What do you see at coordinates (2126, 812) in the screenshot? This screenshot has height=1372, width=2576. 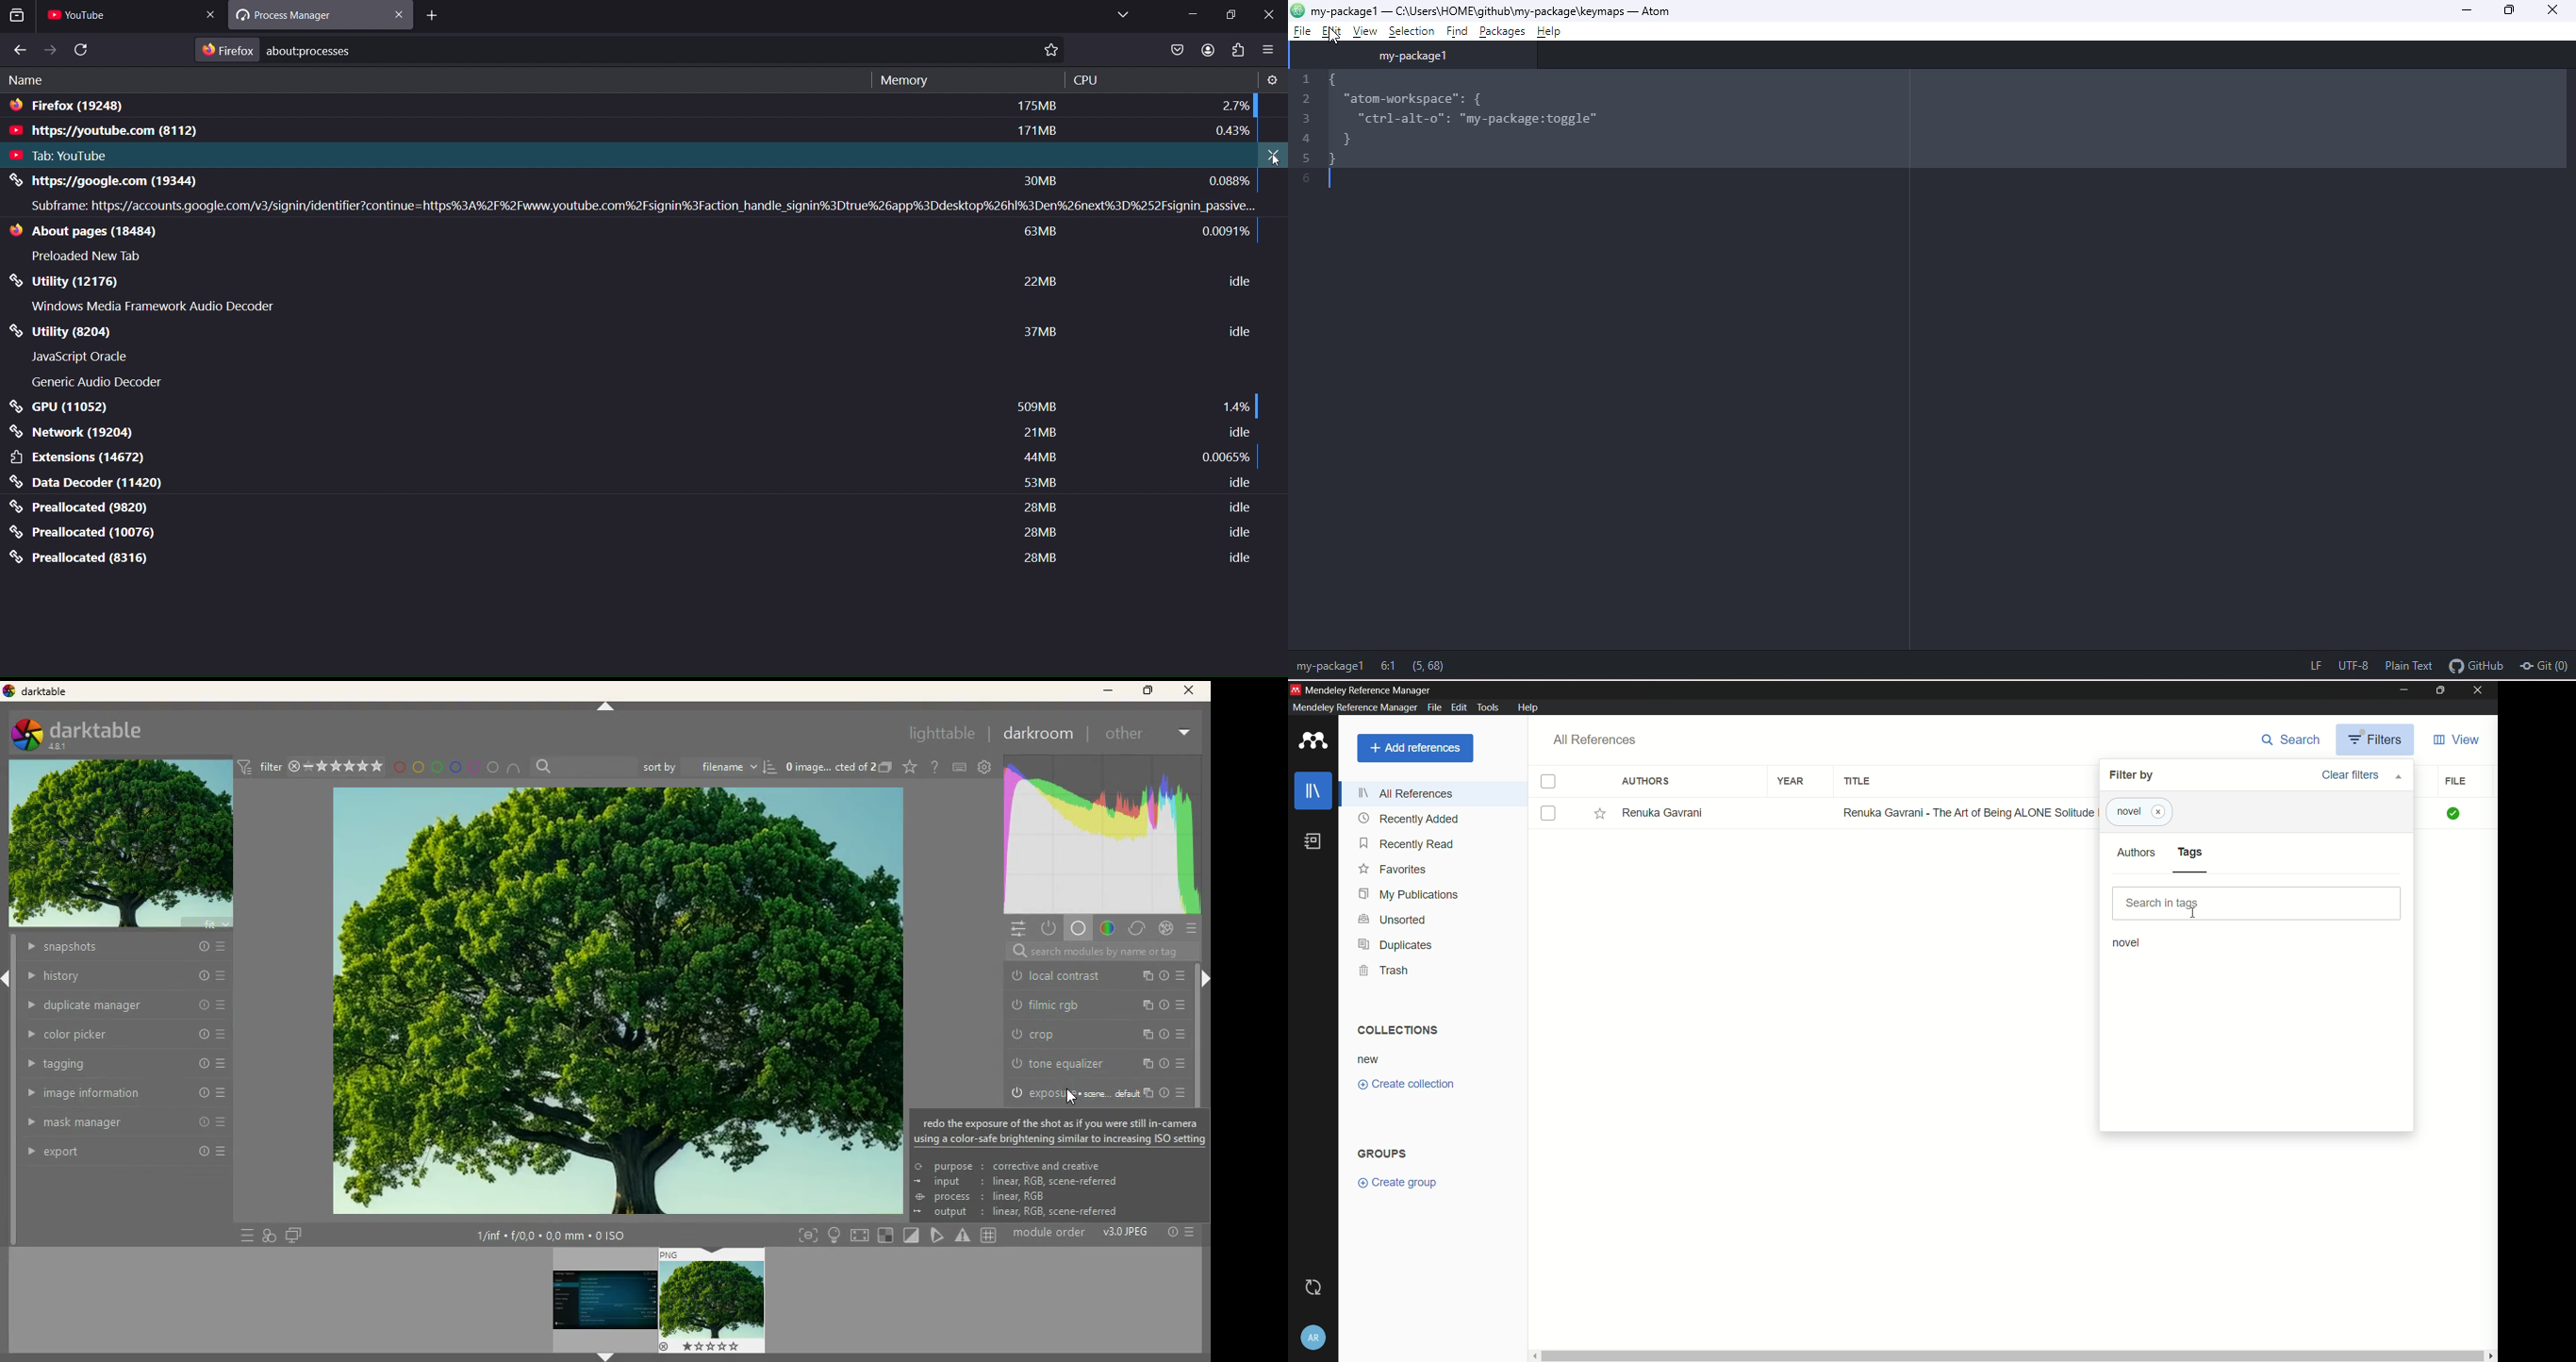 I see `Novel Tag` at bounding box center [2126, 812].